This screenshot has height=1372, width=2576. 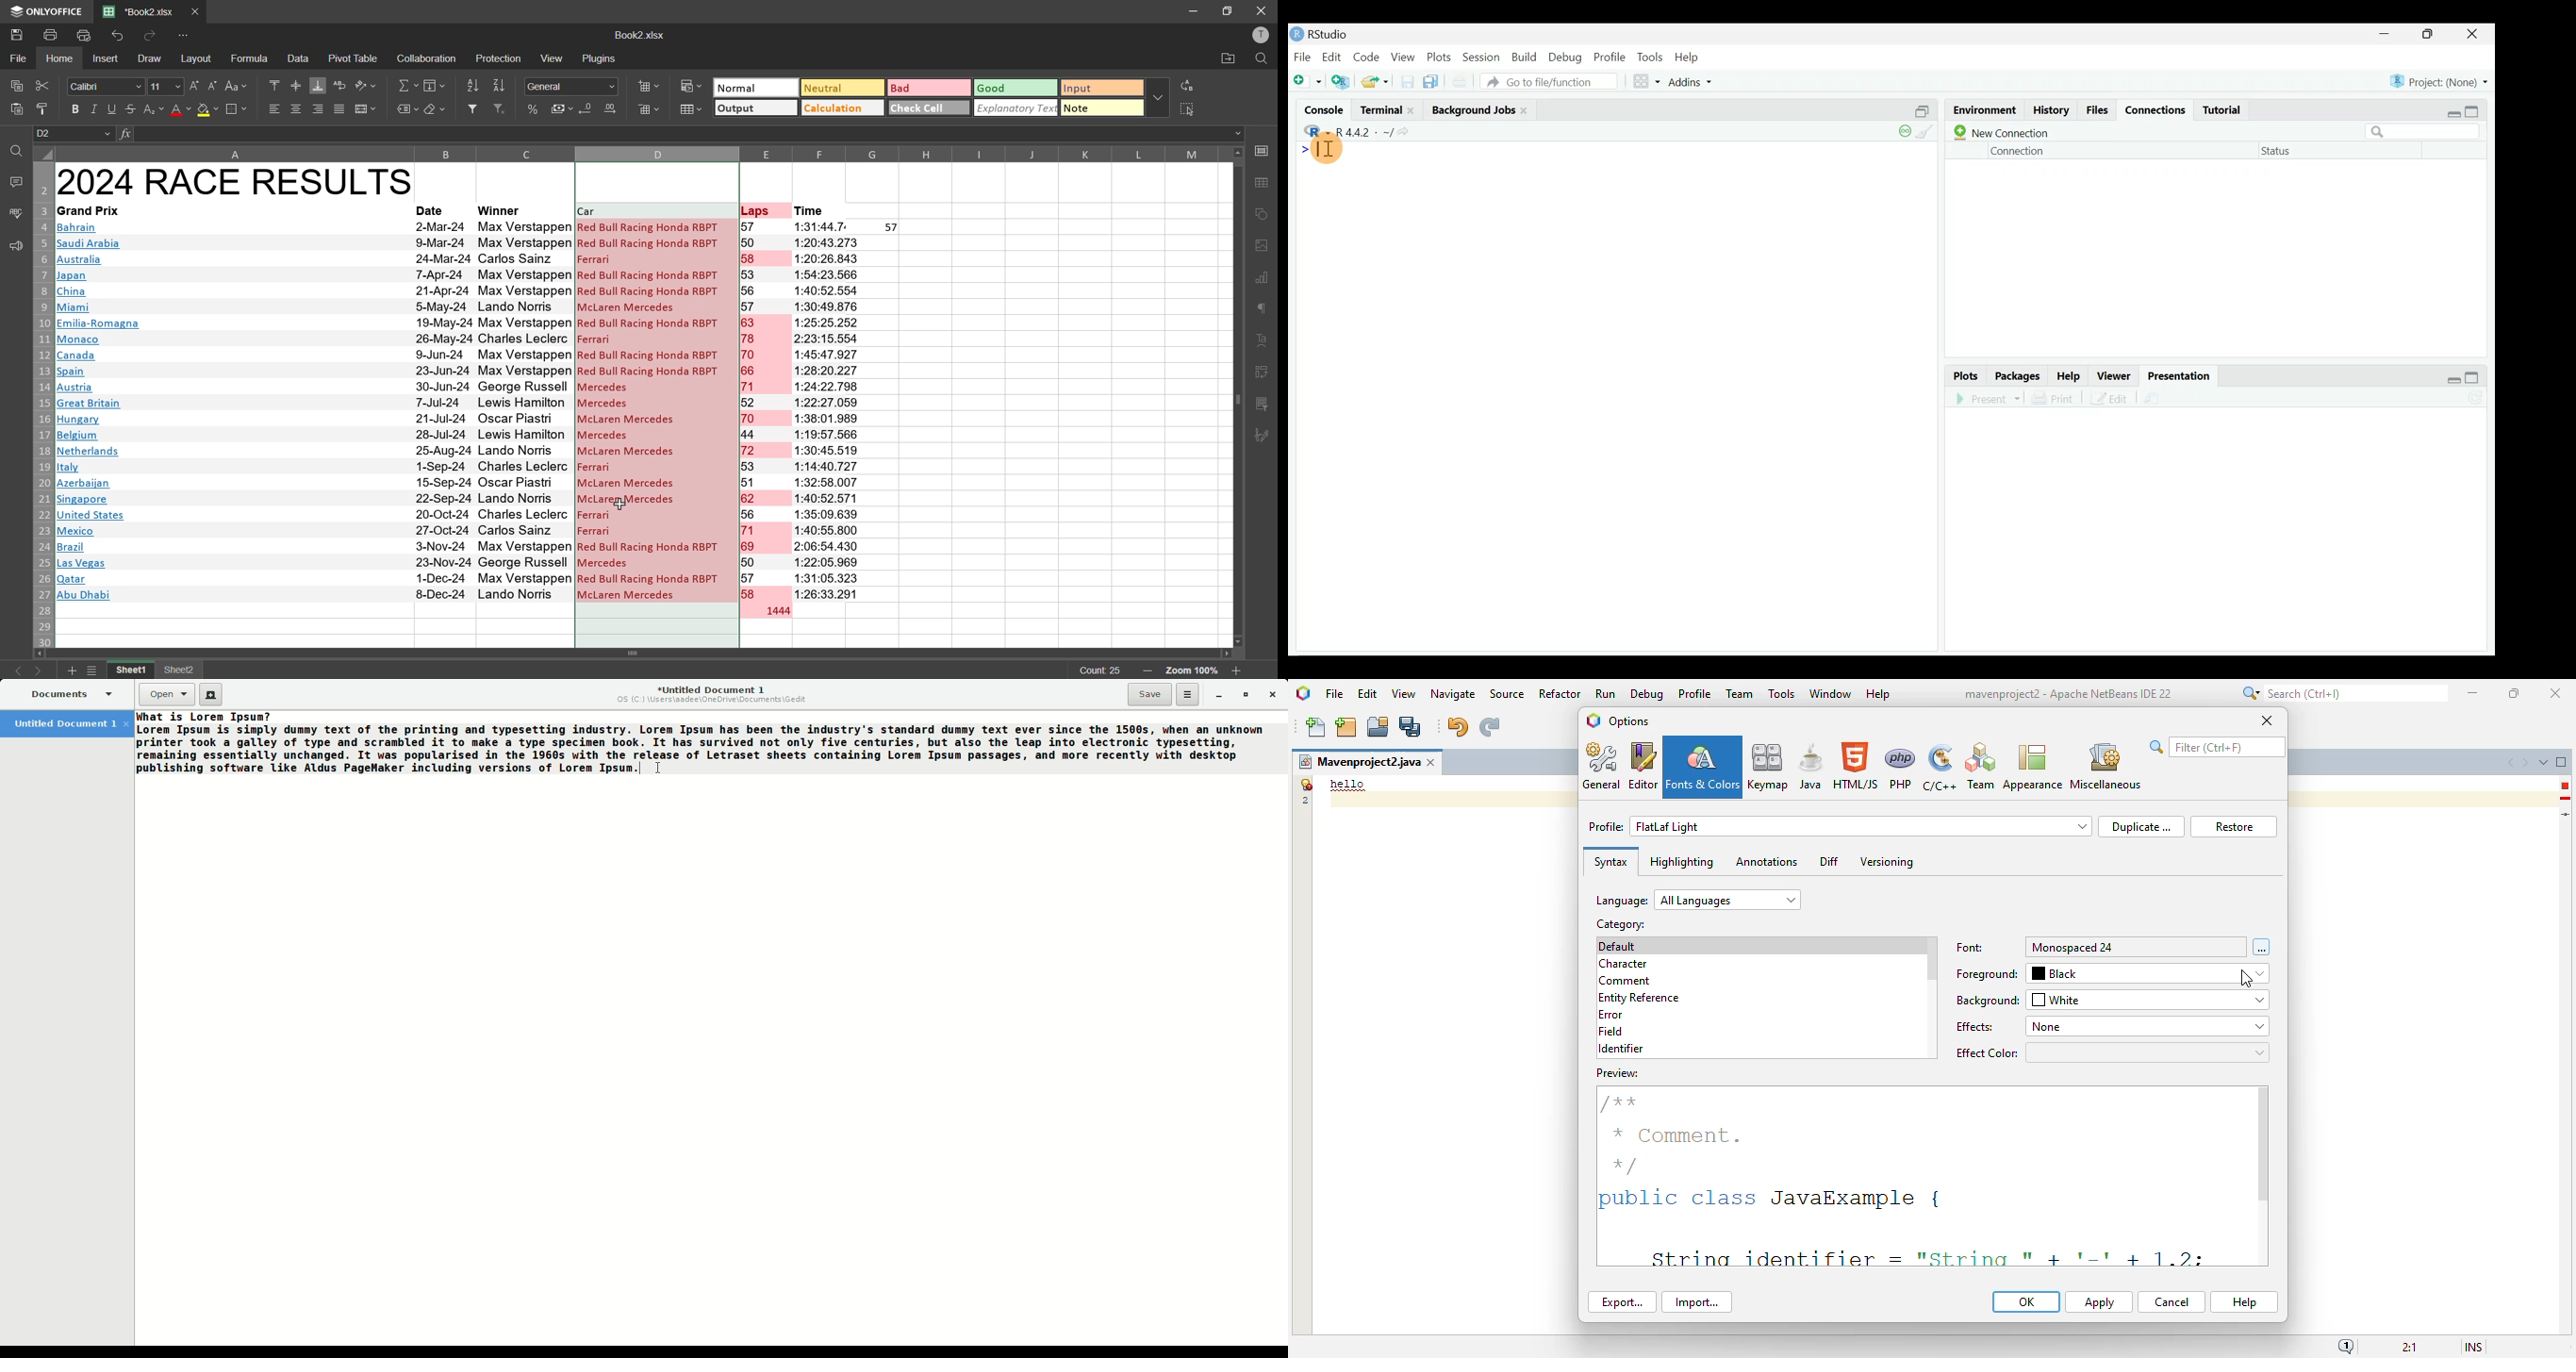 I want to click on profile, so click(x=1257, y=35).